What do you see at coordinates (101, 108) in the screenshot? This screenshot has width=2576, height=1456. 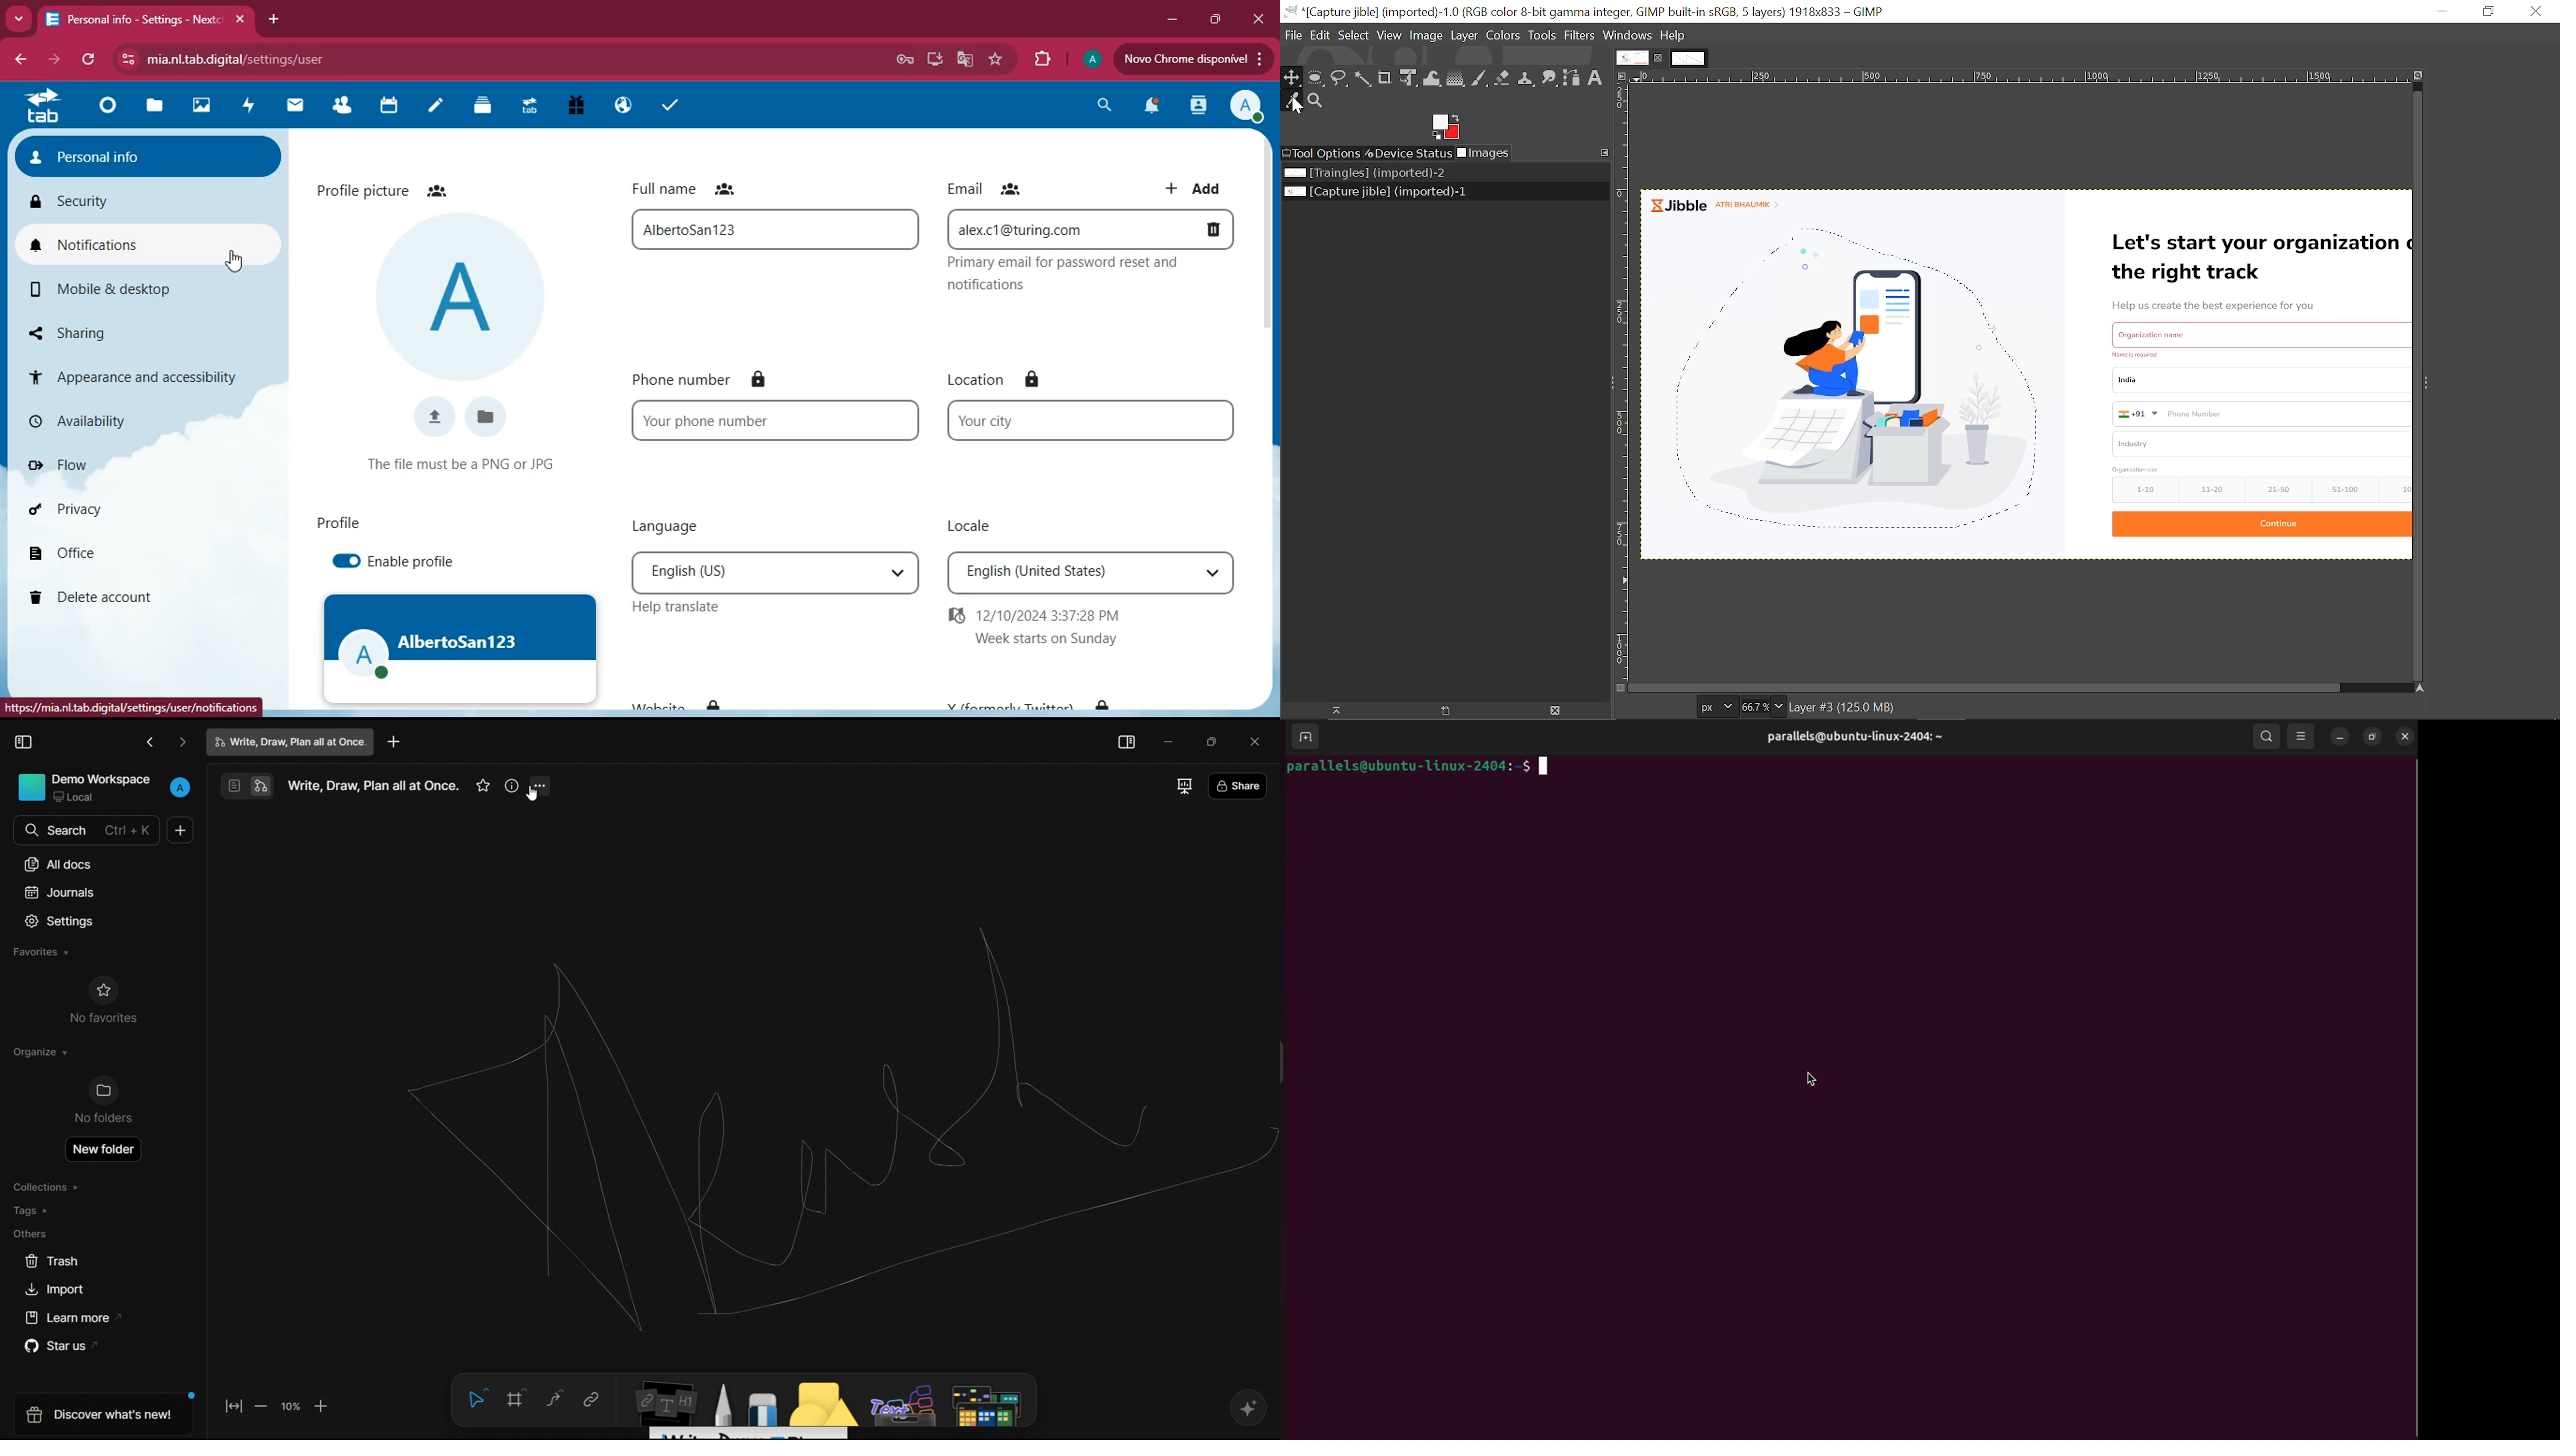 I see `home` at bounding box center [101, 108].